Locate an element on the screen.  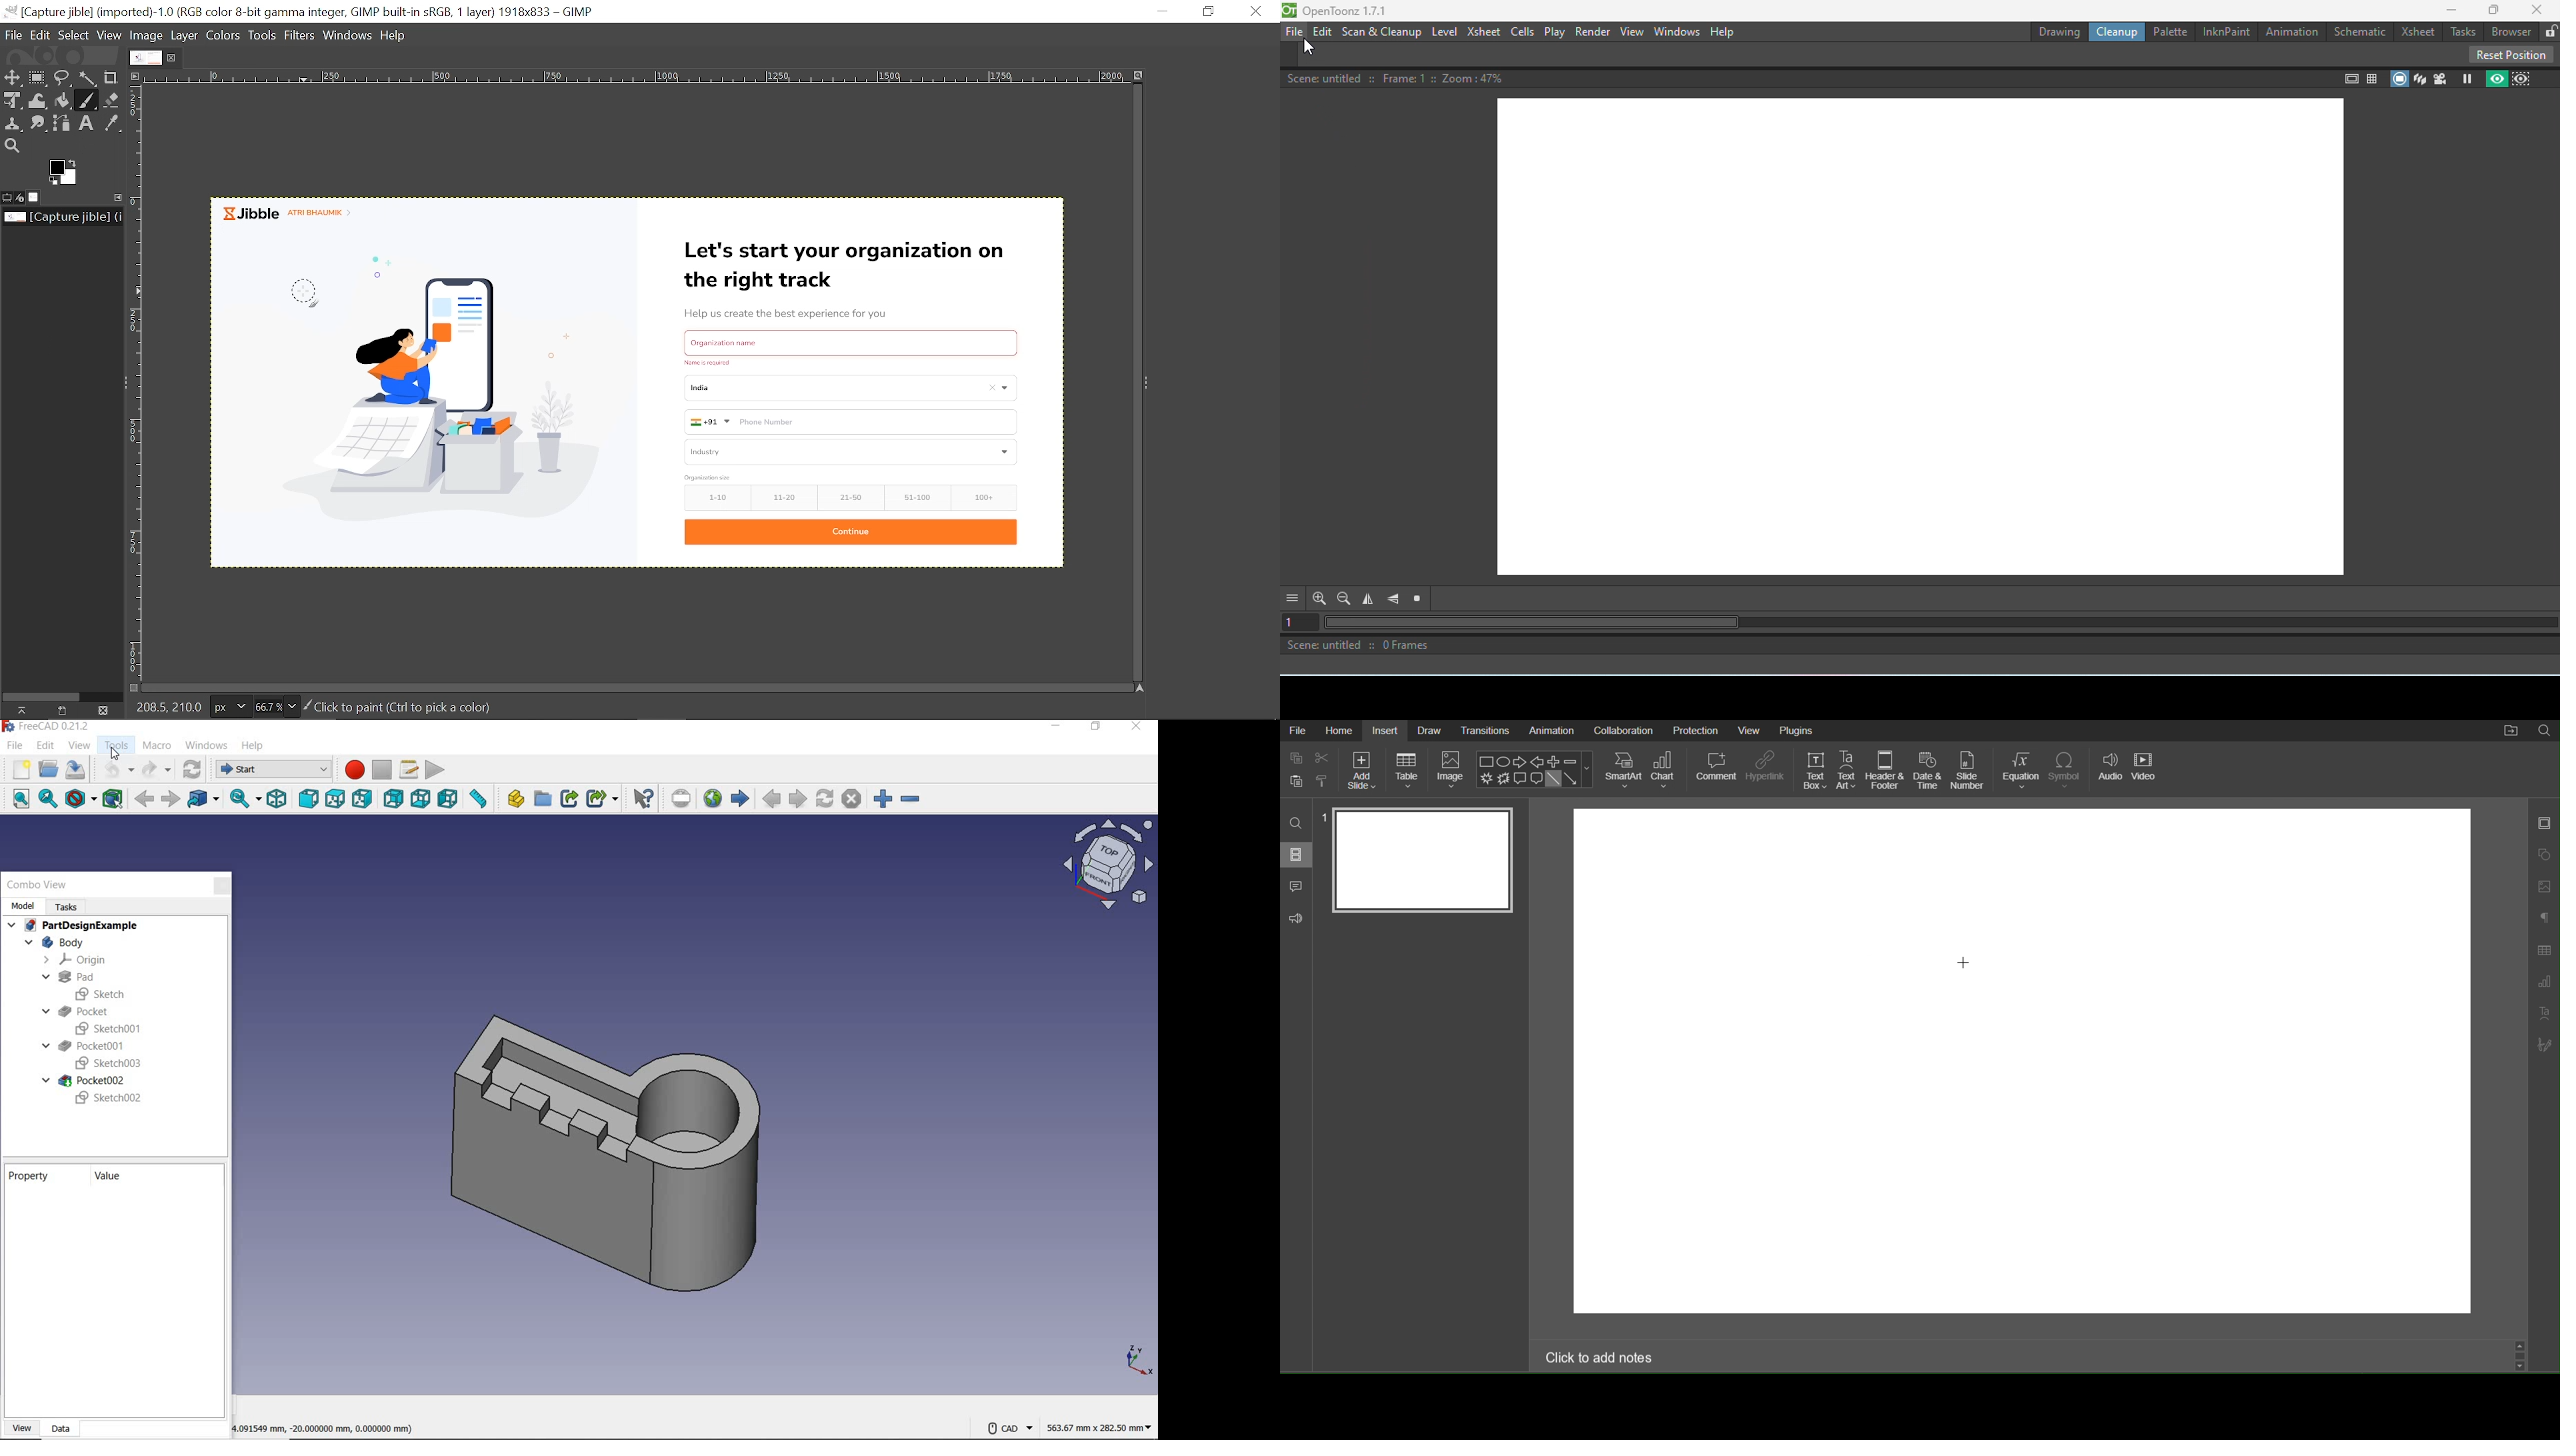
Minimize is located at coordinates (1055, 728).